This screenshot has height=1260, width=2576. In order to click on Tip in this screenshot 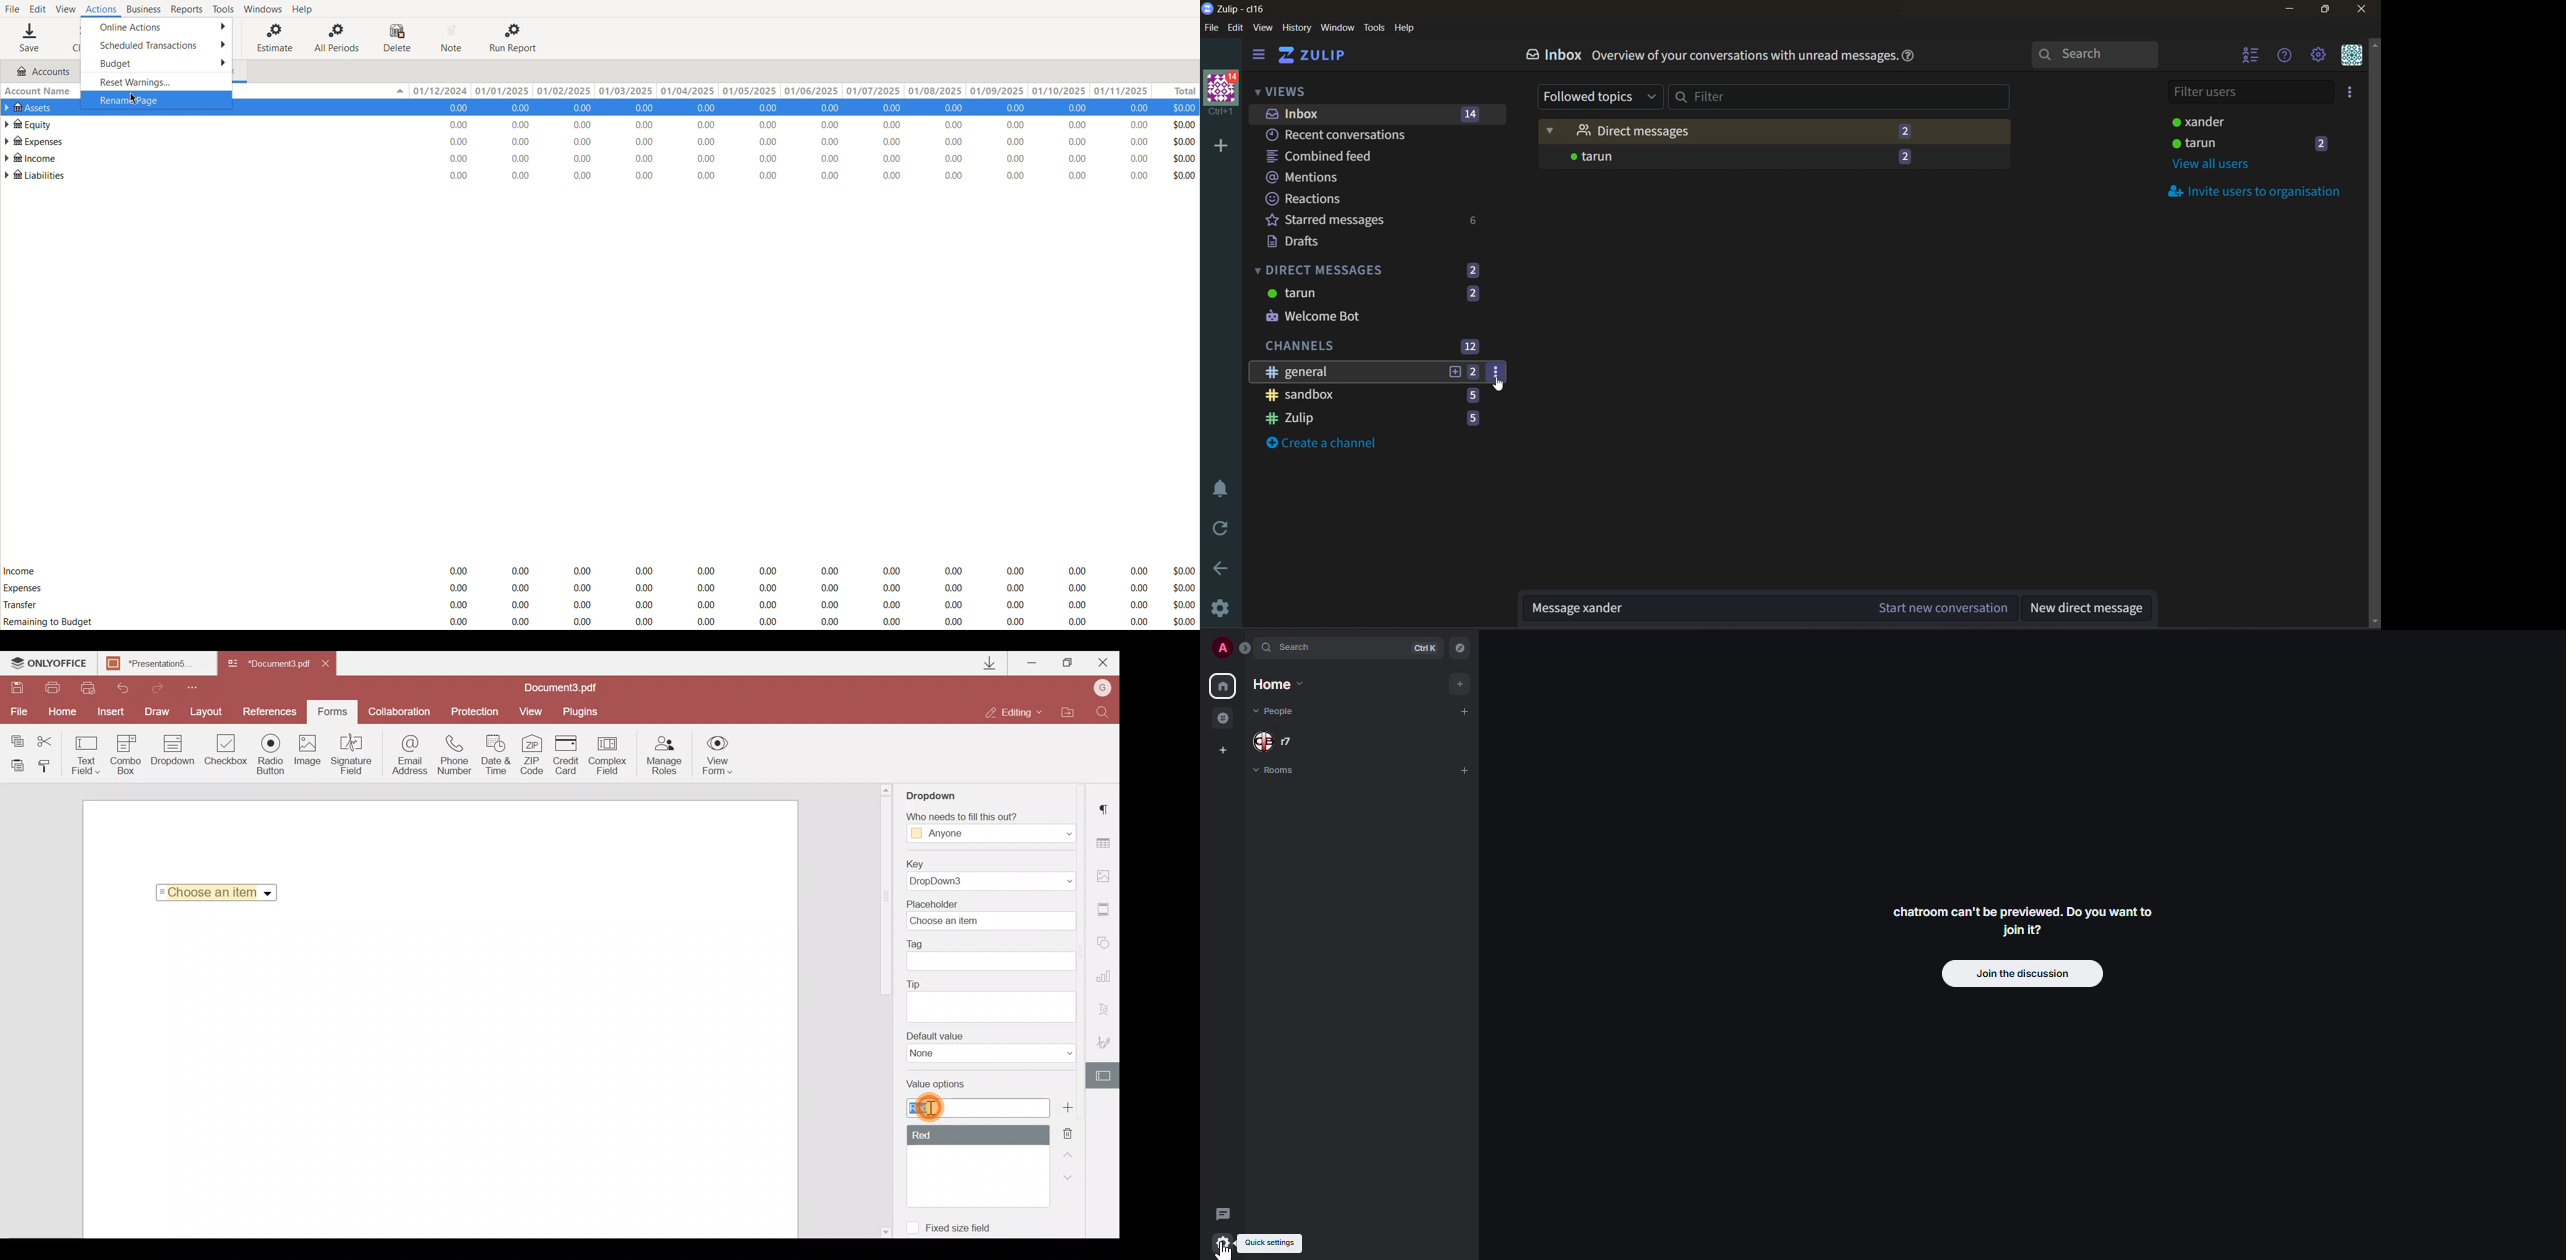, I will do `click(991, 999)`.